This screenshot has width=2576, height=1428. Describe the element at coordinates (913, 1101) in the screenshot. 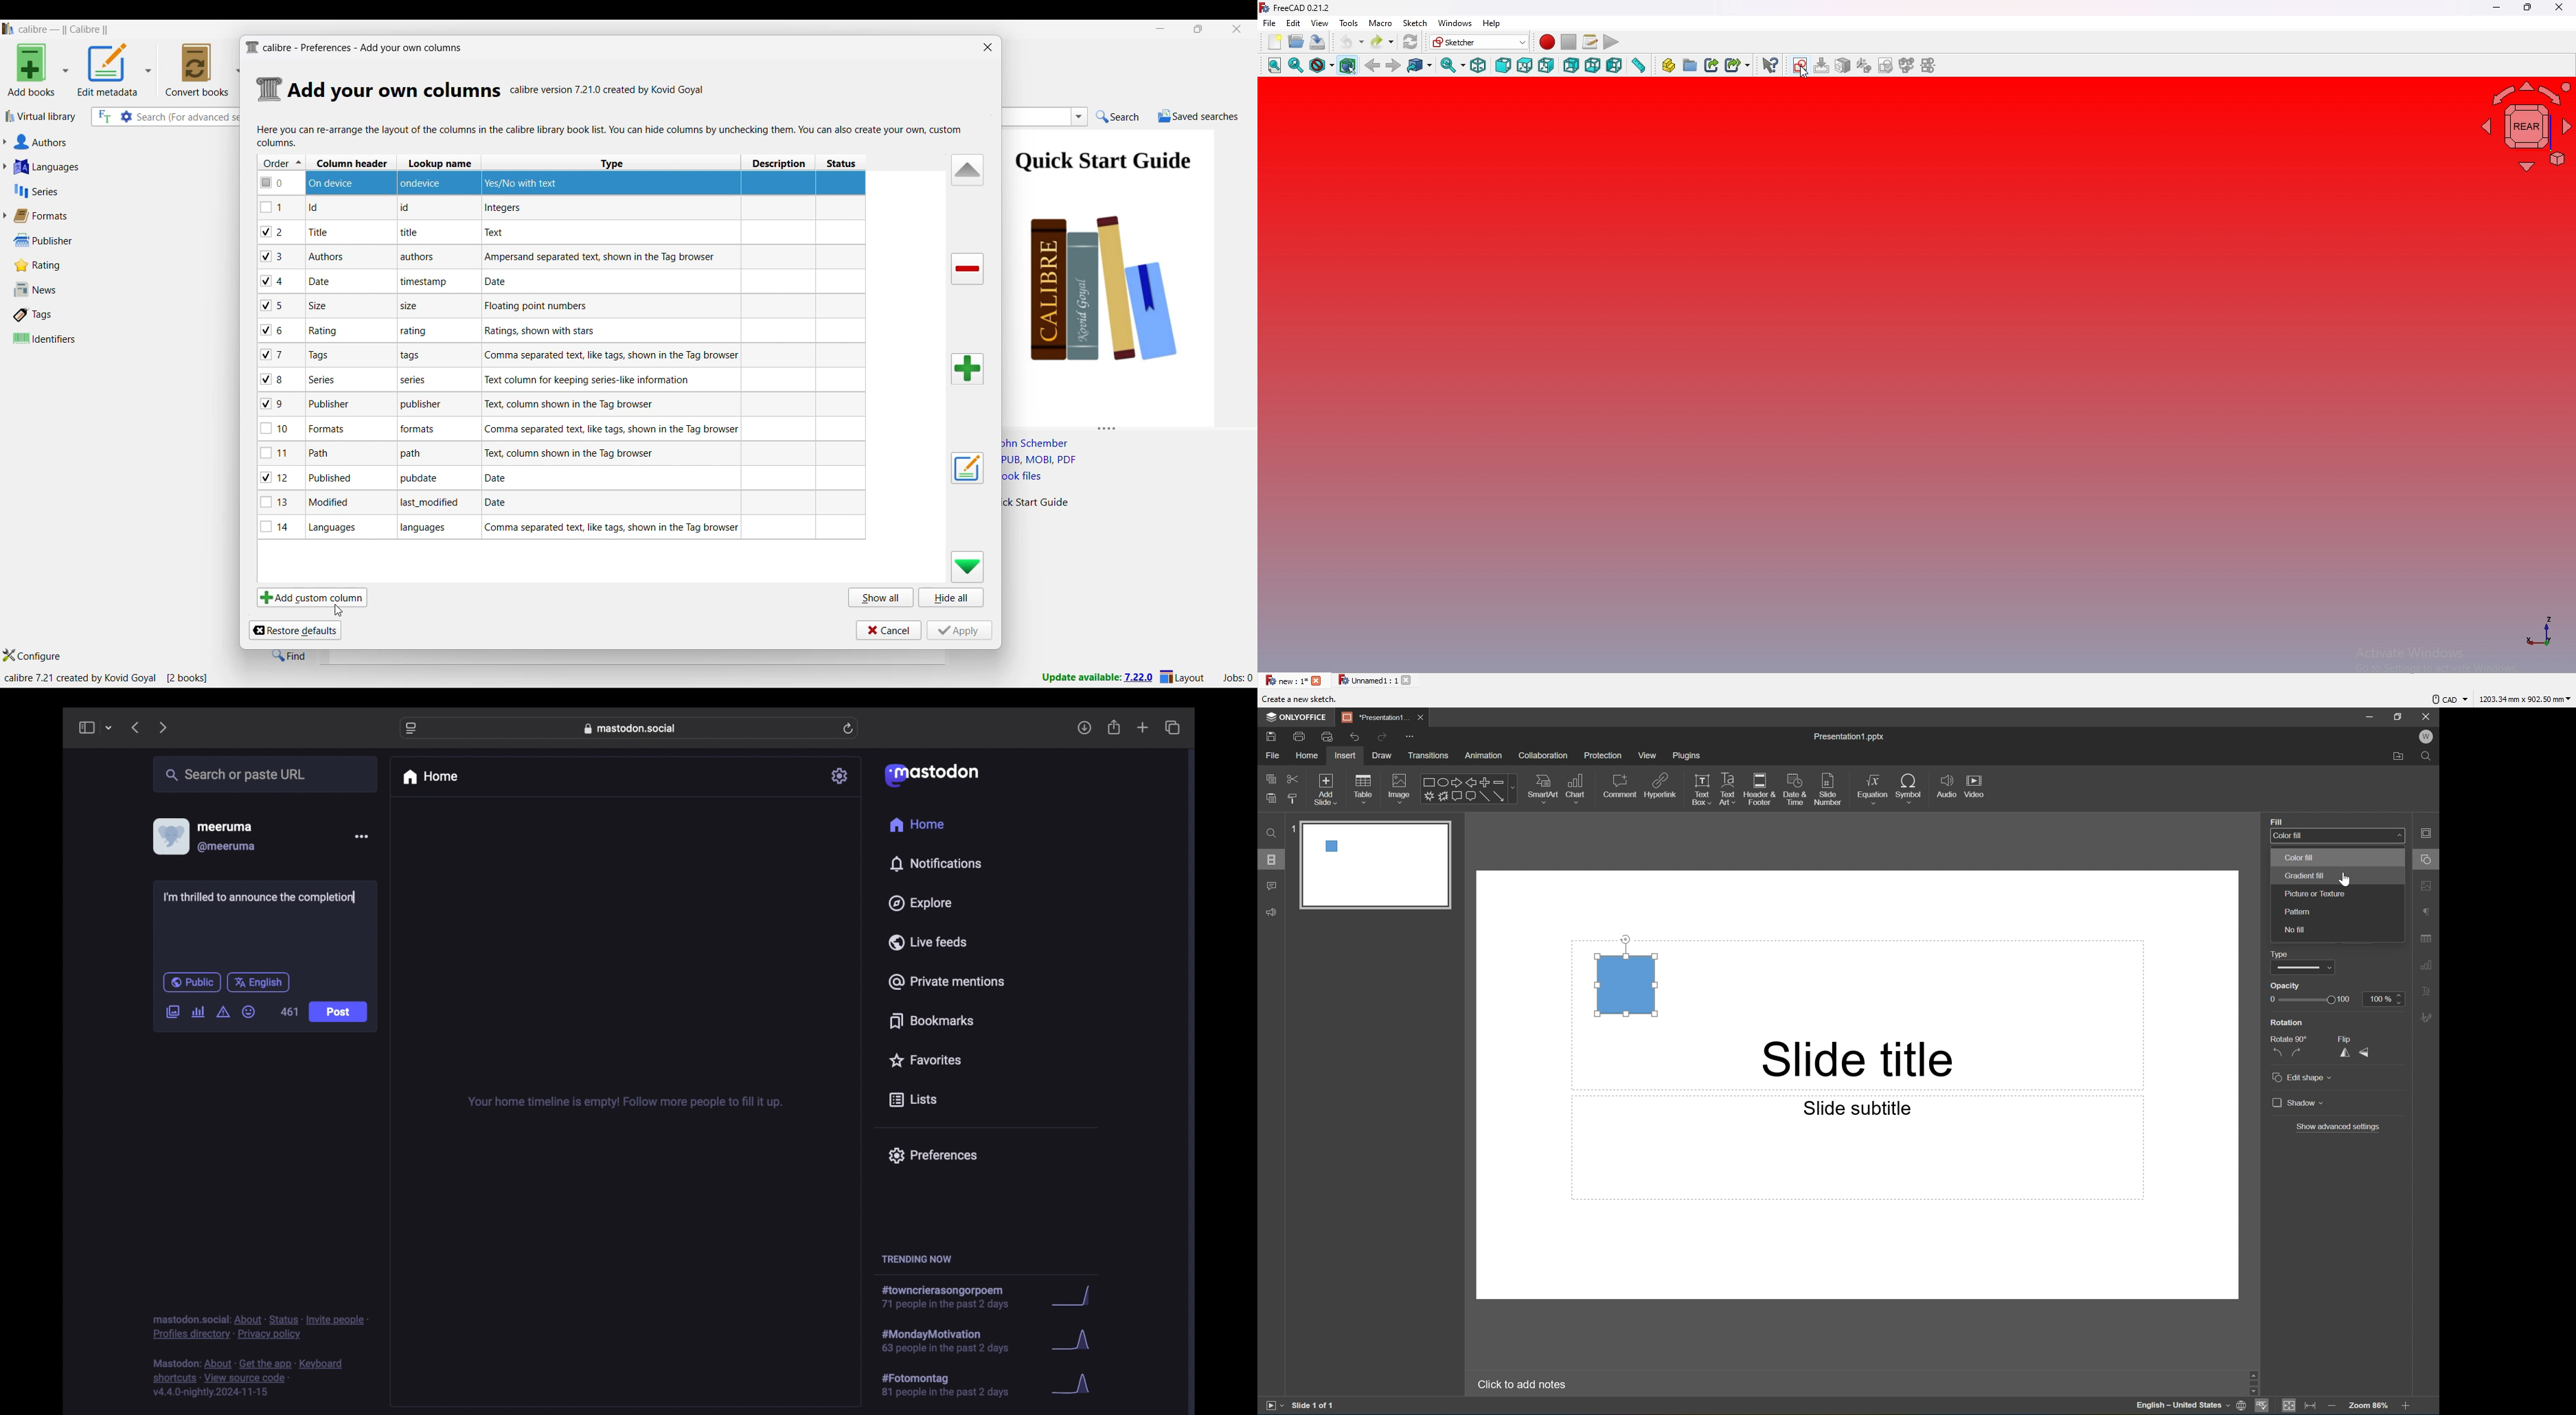

I see `lists` at that location.